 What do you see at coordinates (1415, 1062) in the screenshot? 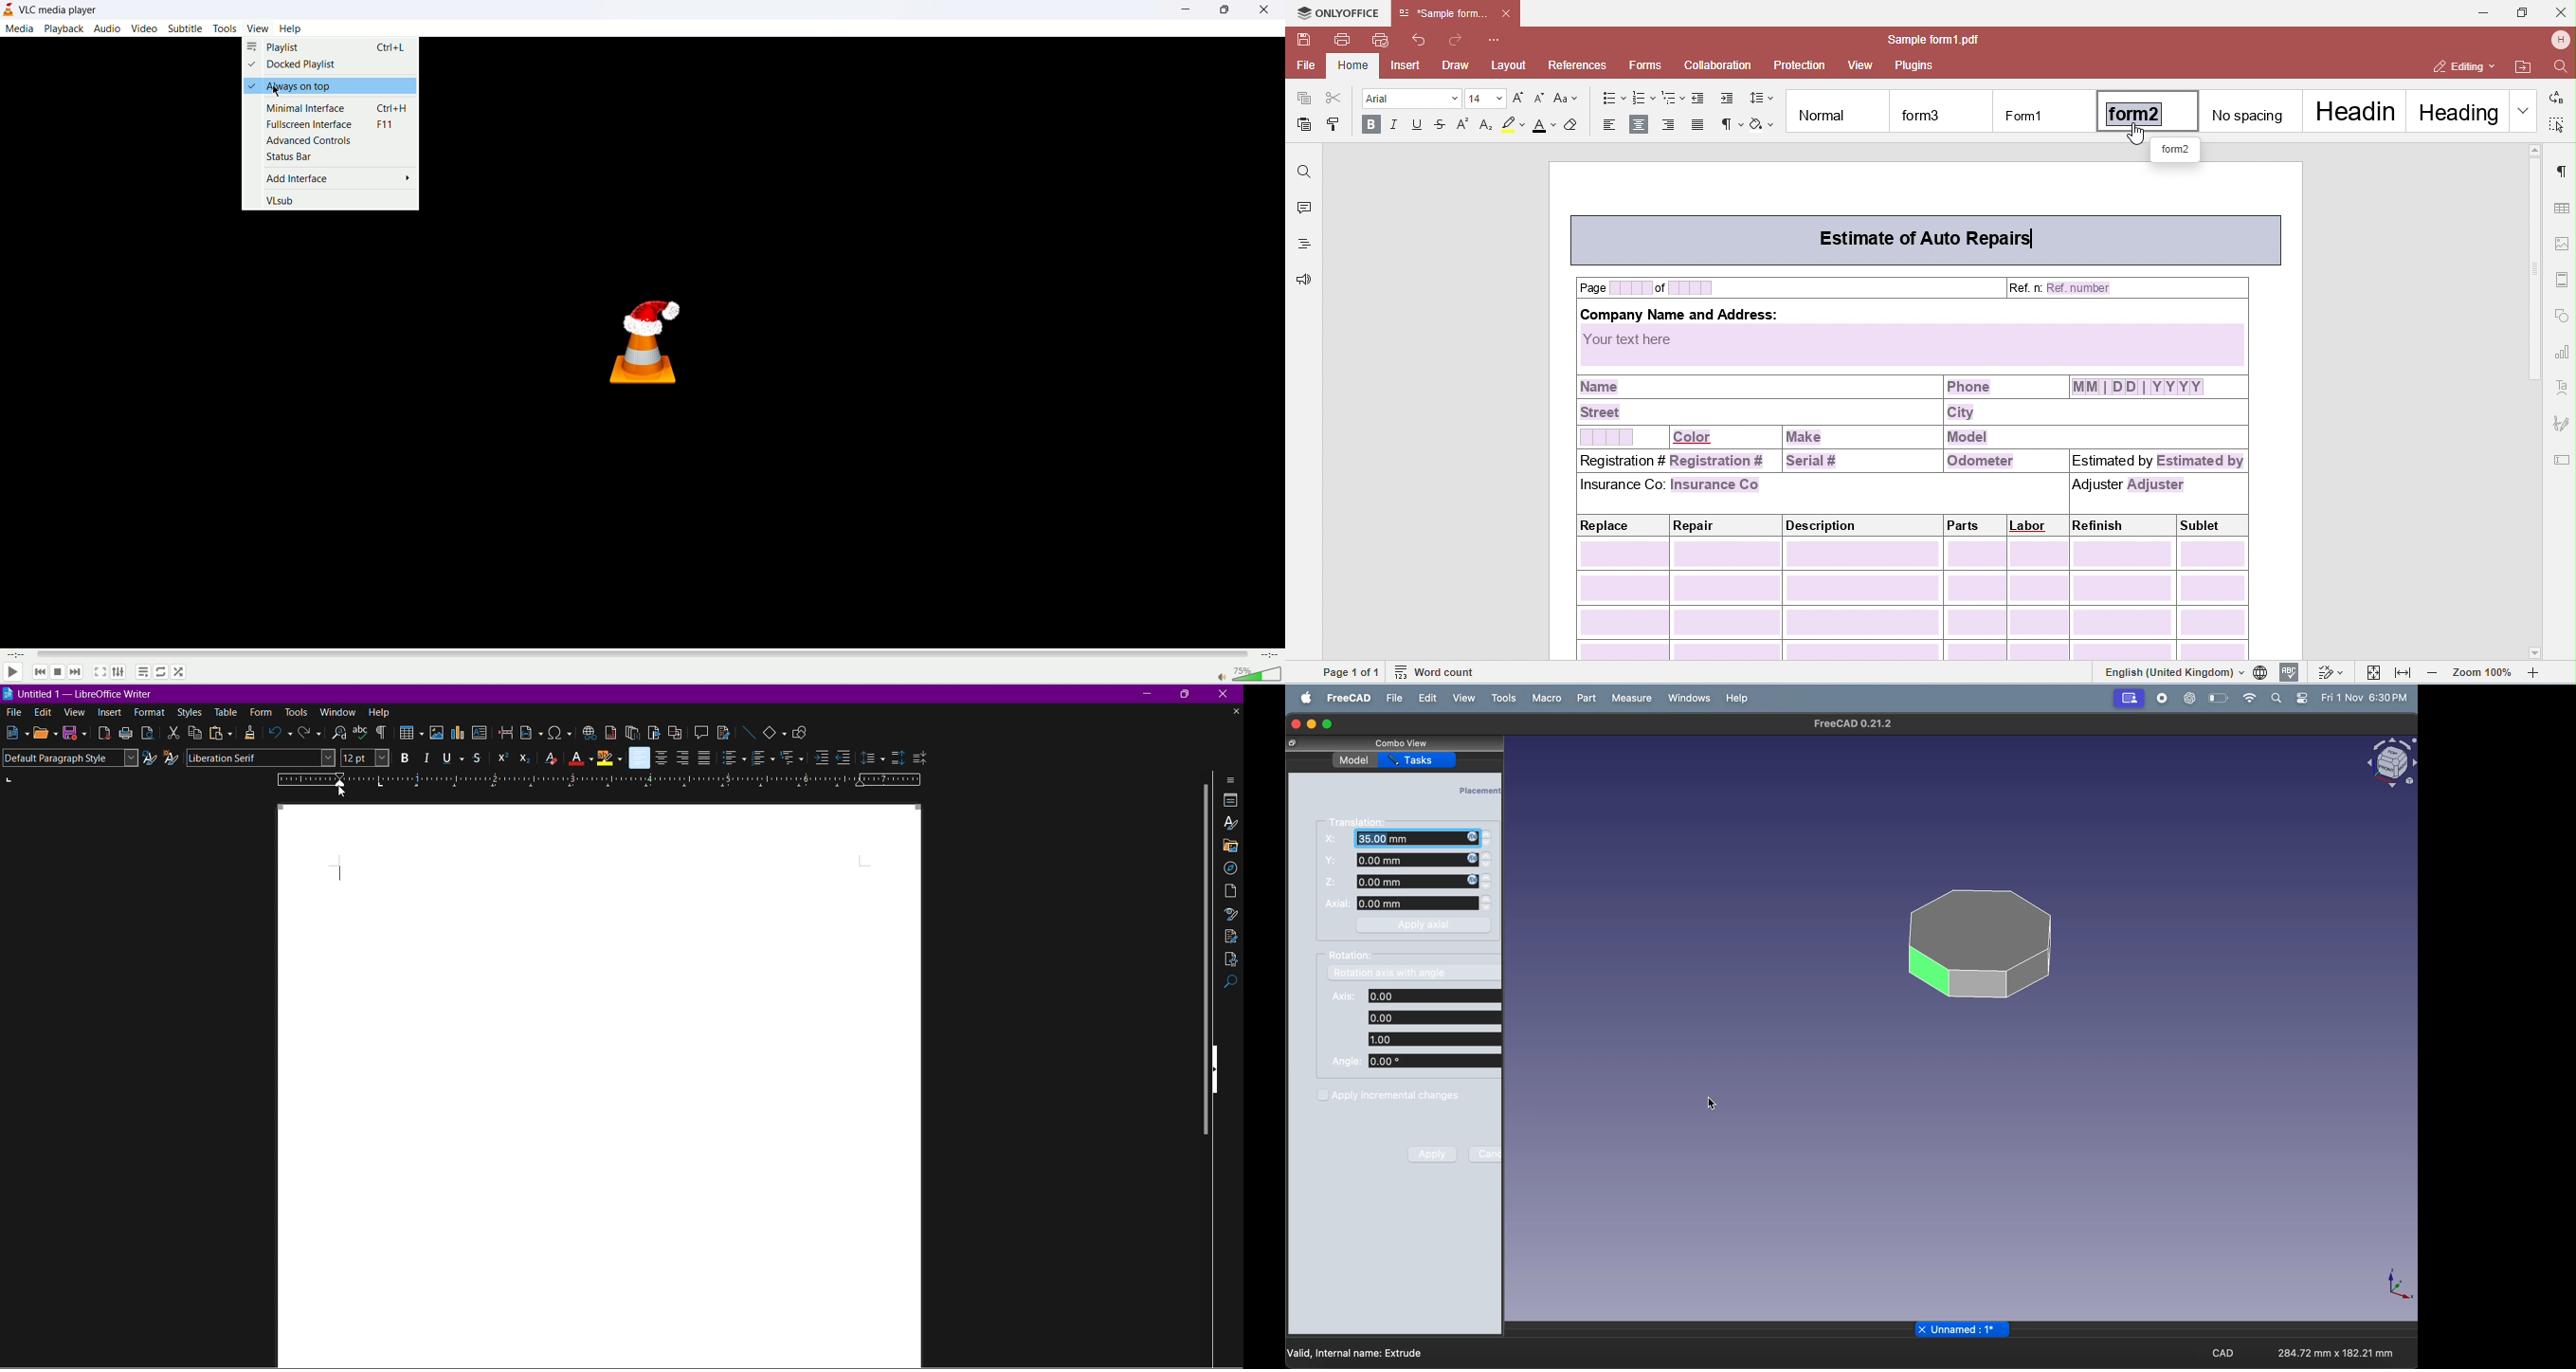
I see `Angle: 0.00 °` at bounding box center [1415, 1062].